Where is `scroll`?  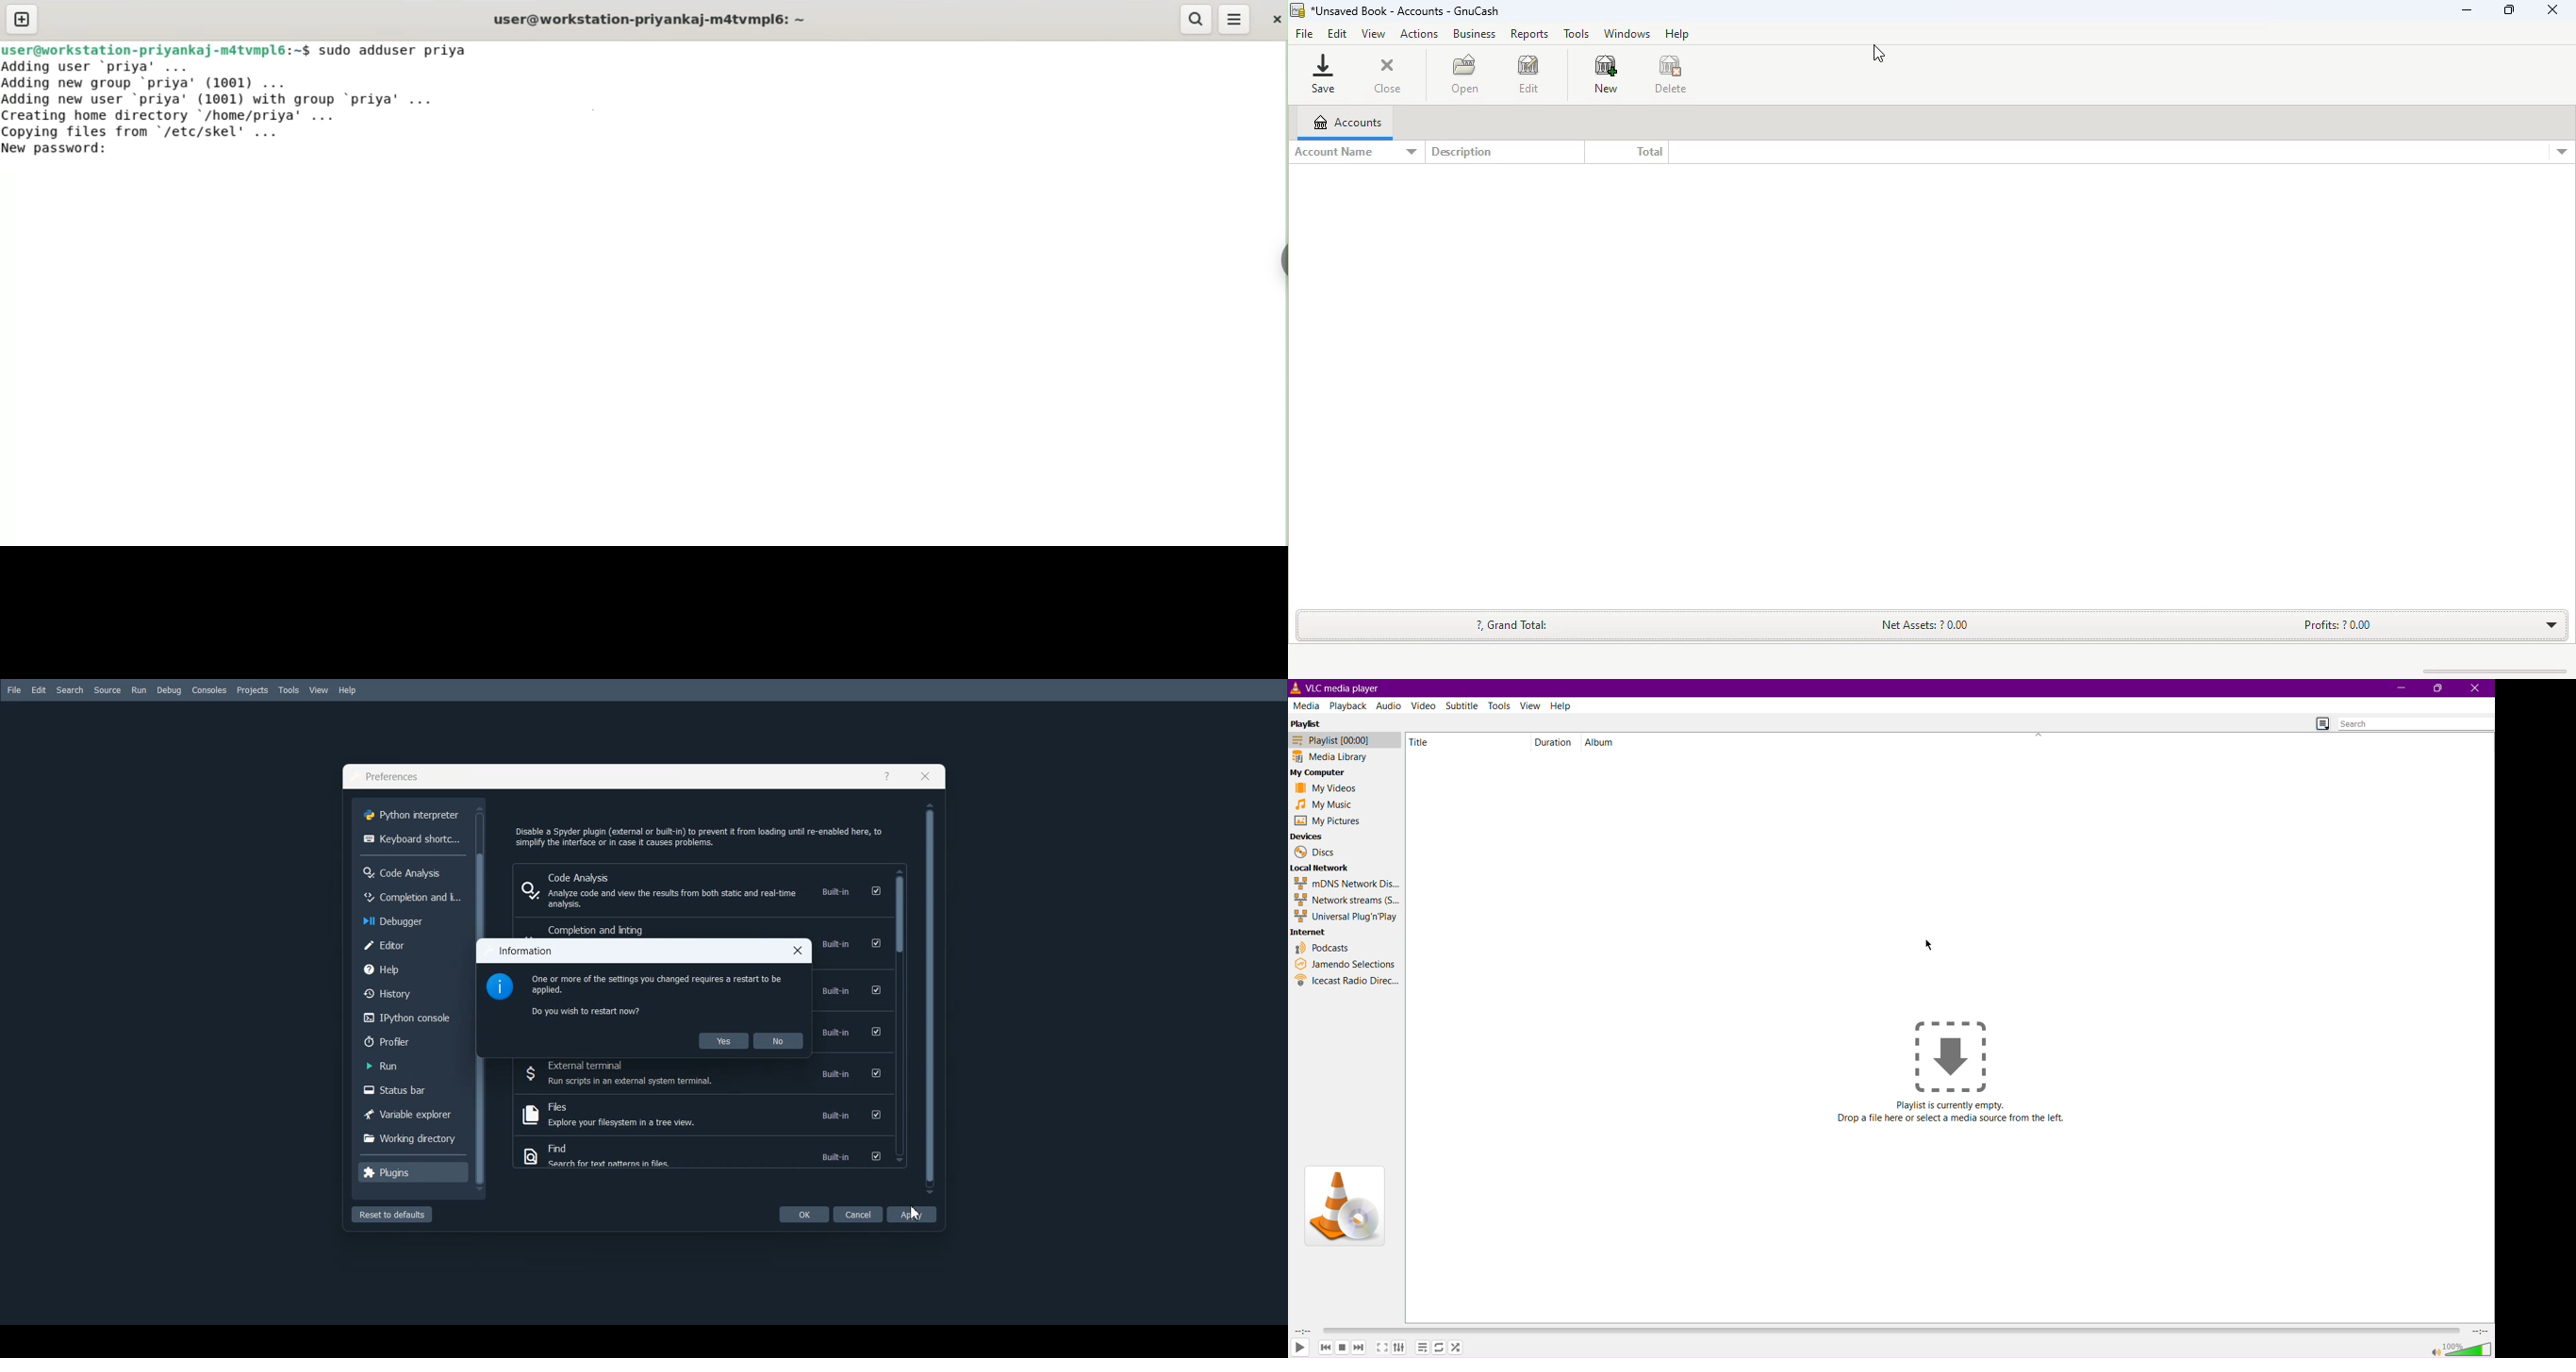
scroll is located at coordinates (2485, 671).